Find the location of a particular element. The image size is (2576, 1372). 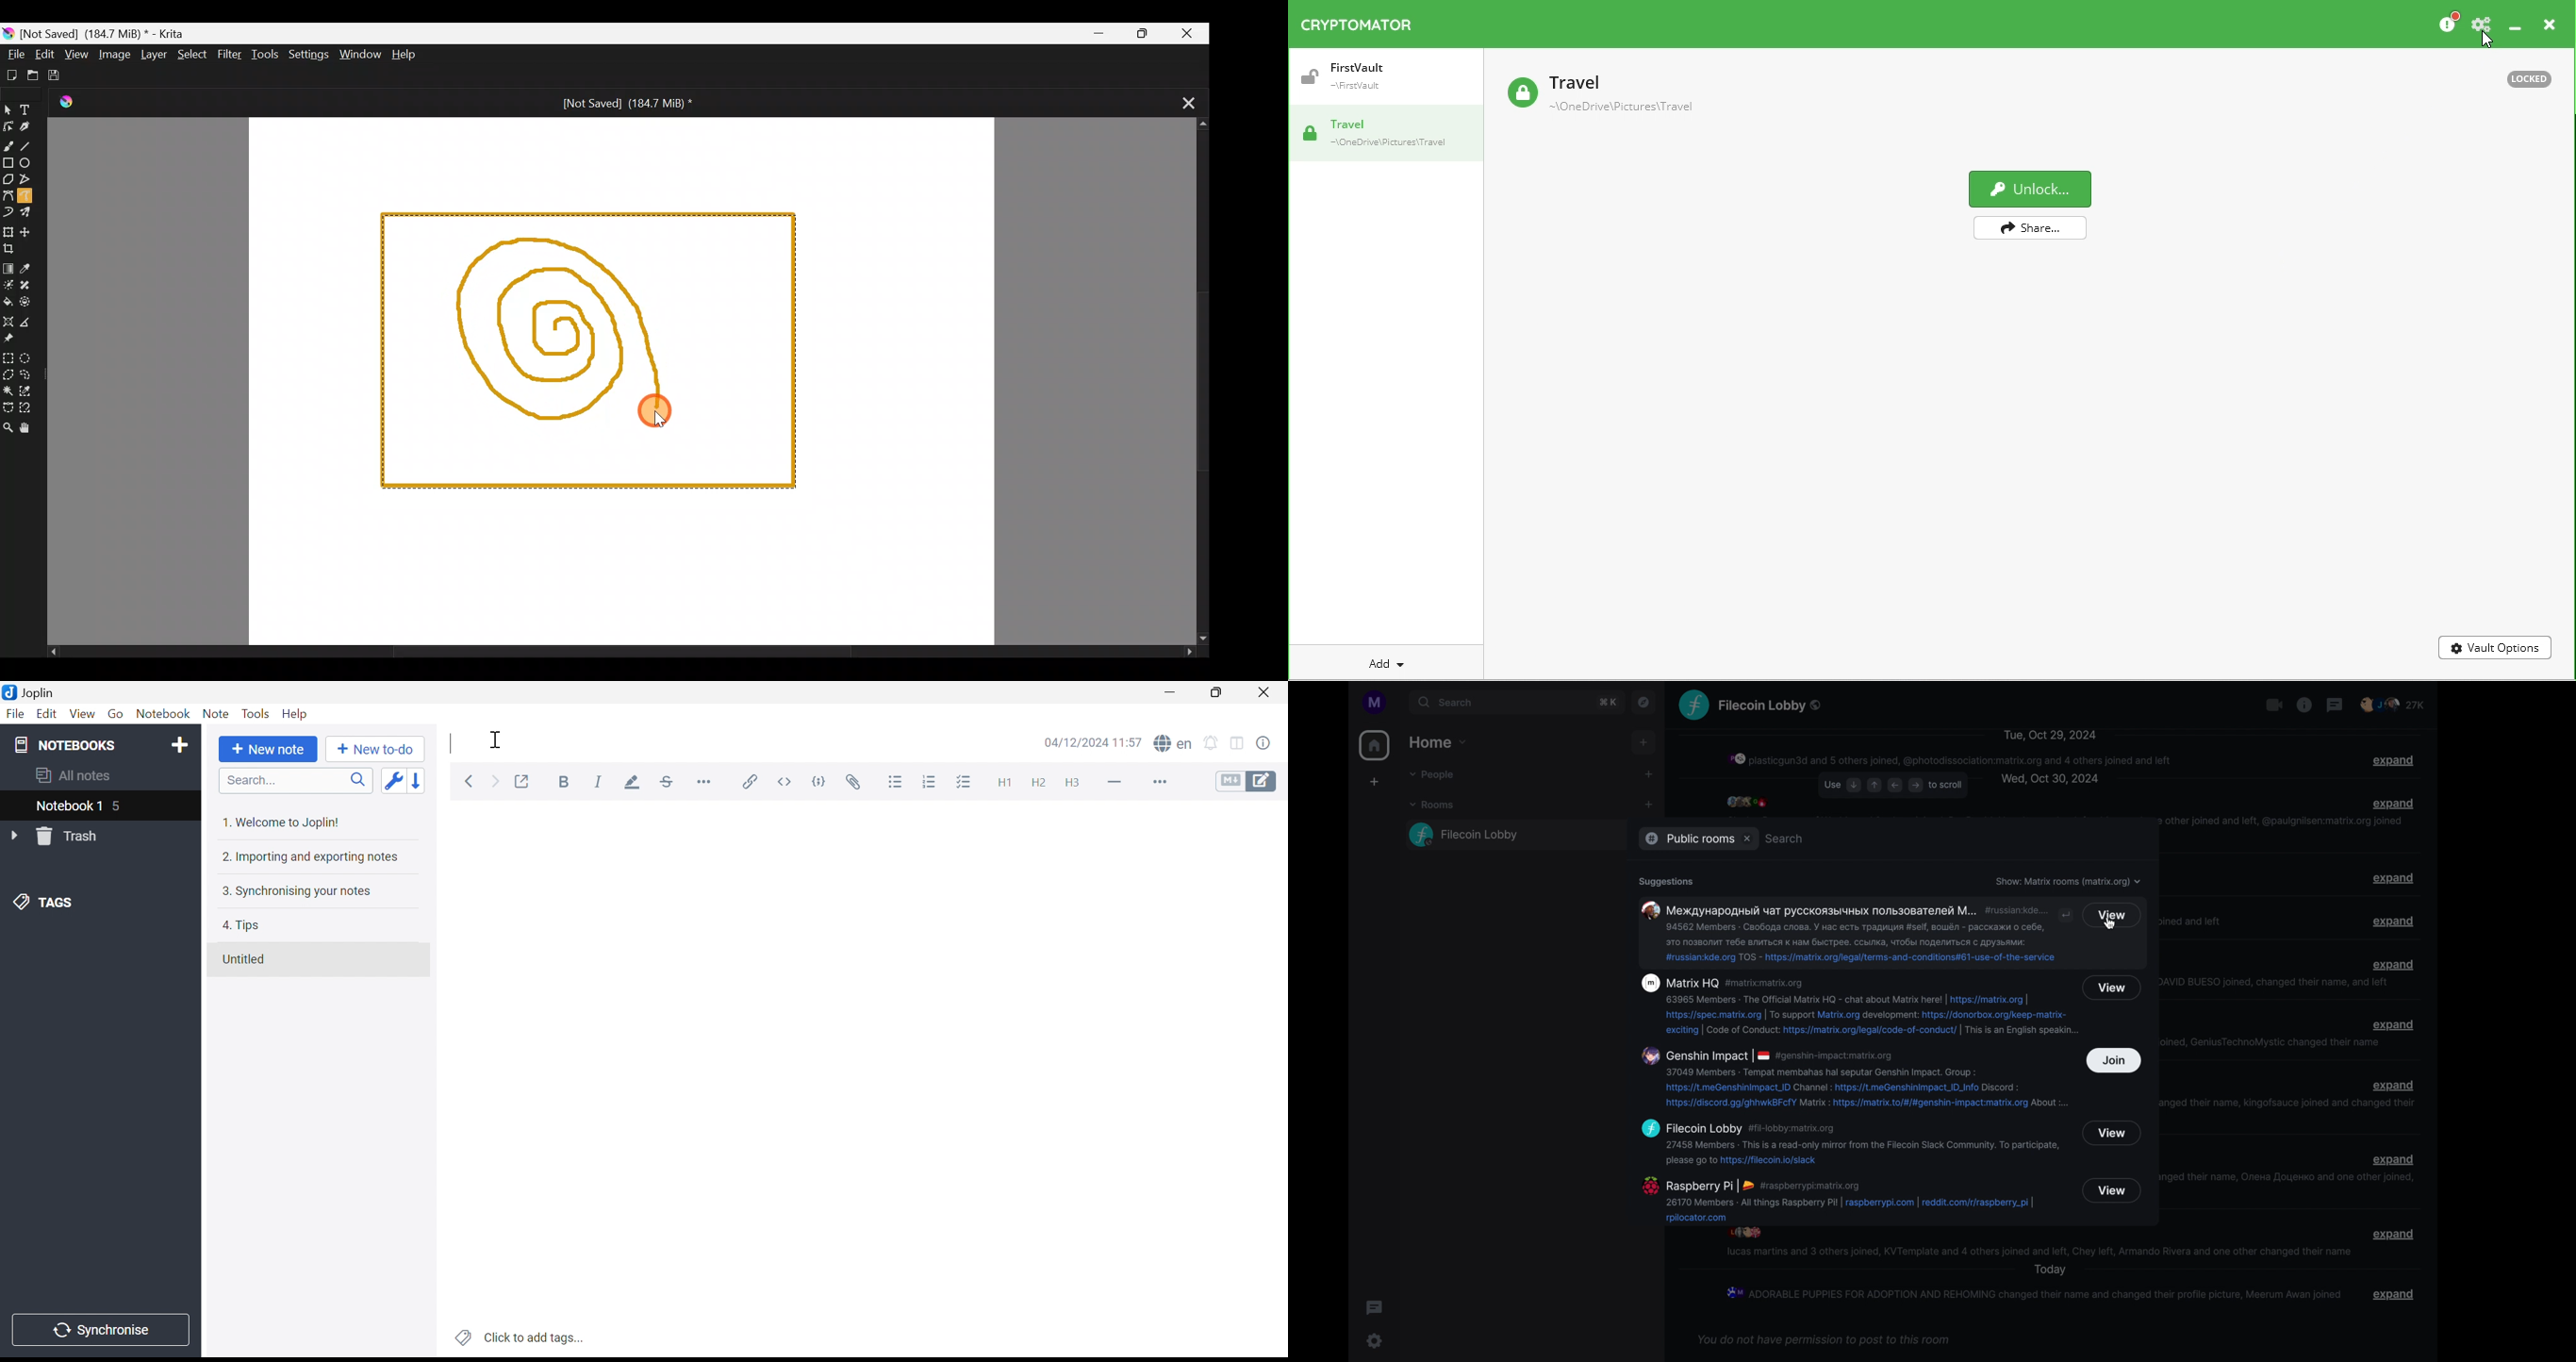

Toggle editor layout is located at coordinates (1238, 744).